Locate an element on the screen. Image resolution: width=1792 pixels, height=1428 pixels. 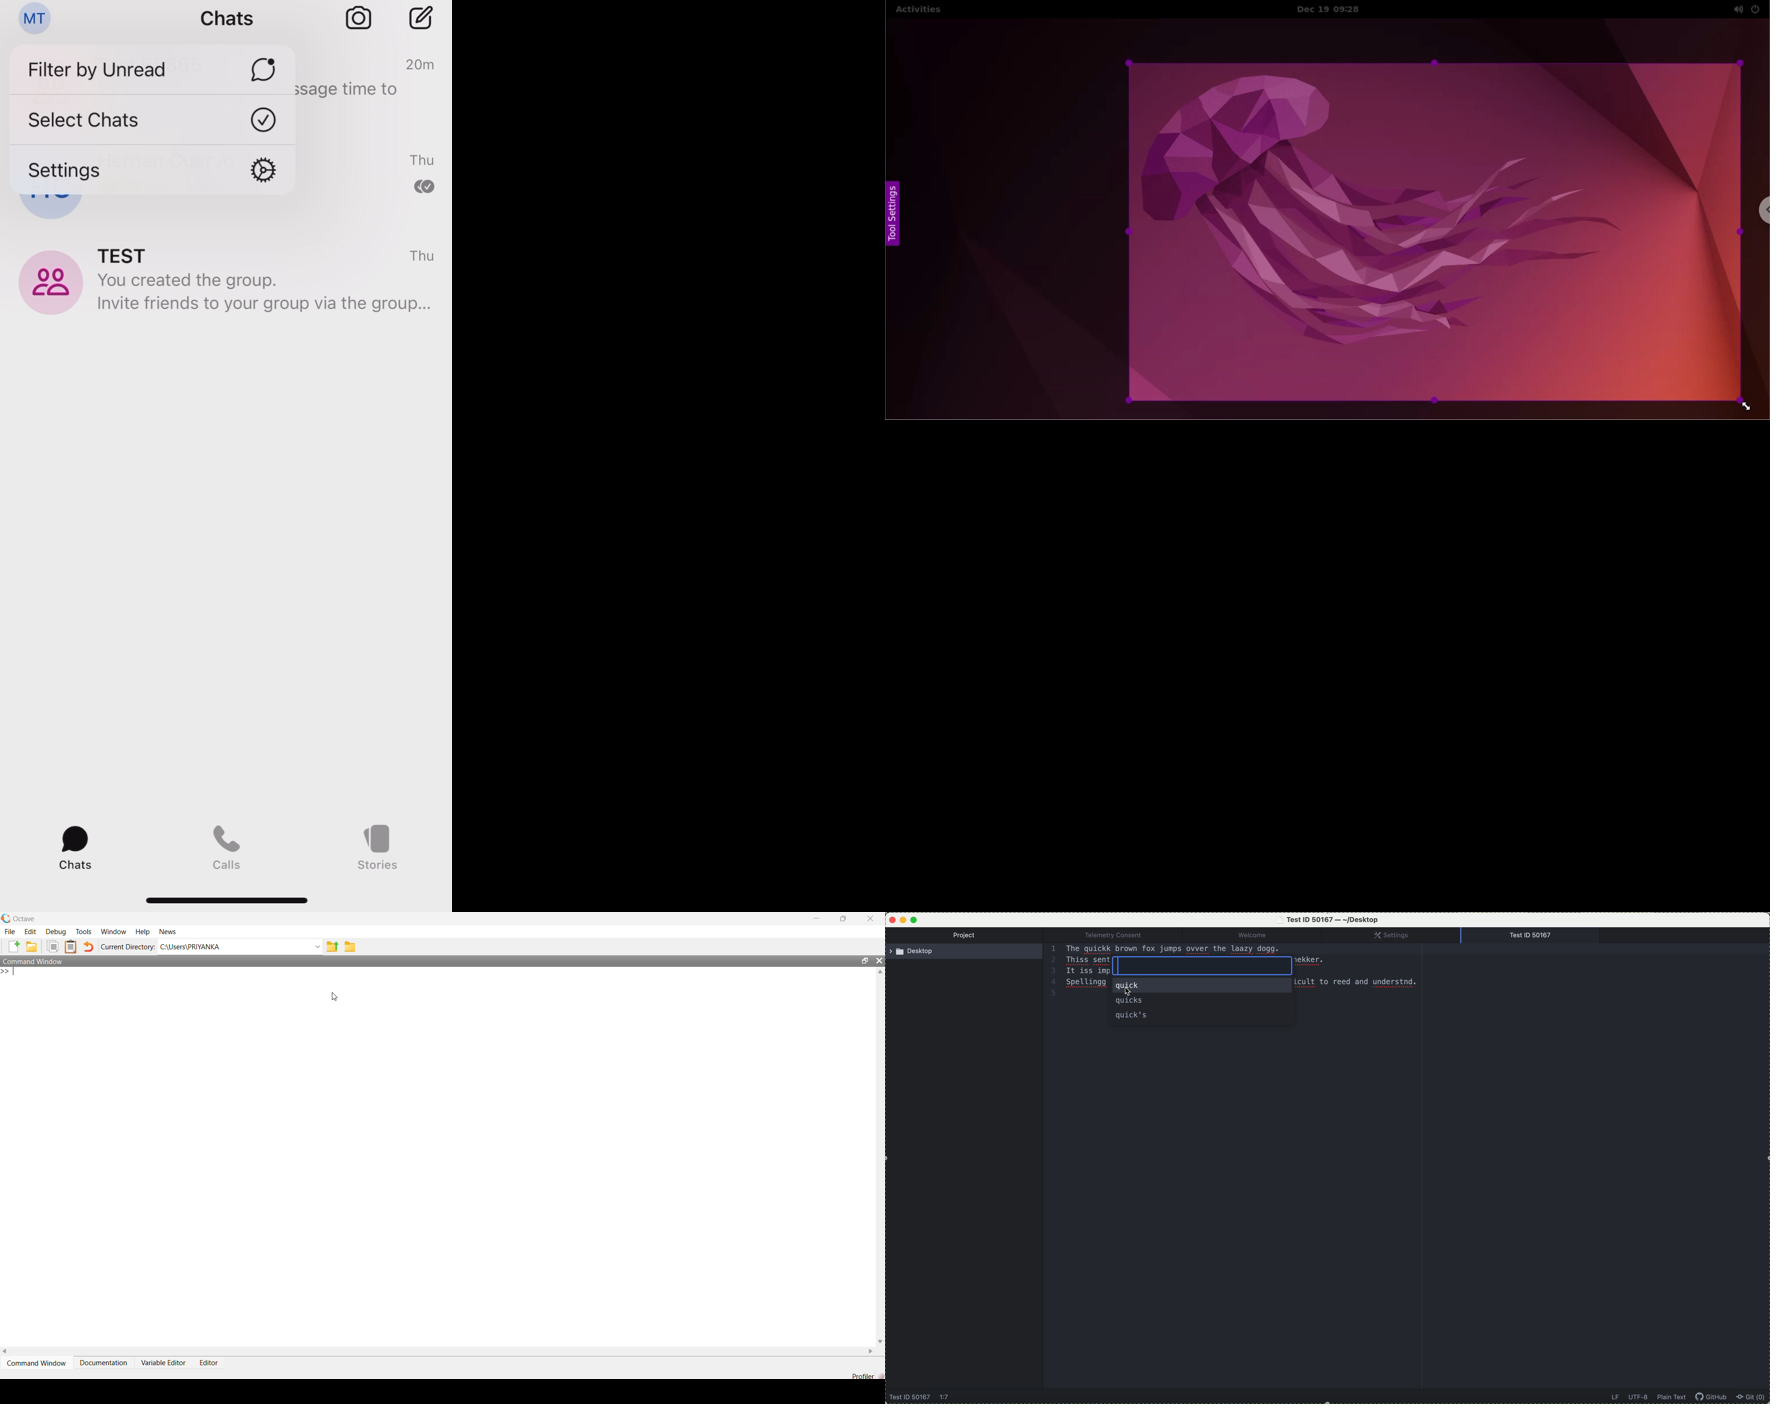
open file is located at coordinates (1533, 935).